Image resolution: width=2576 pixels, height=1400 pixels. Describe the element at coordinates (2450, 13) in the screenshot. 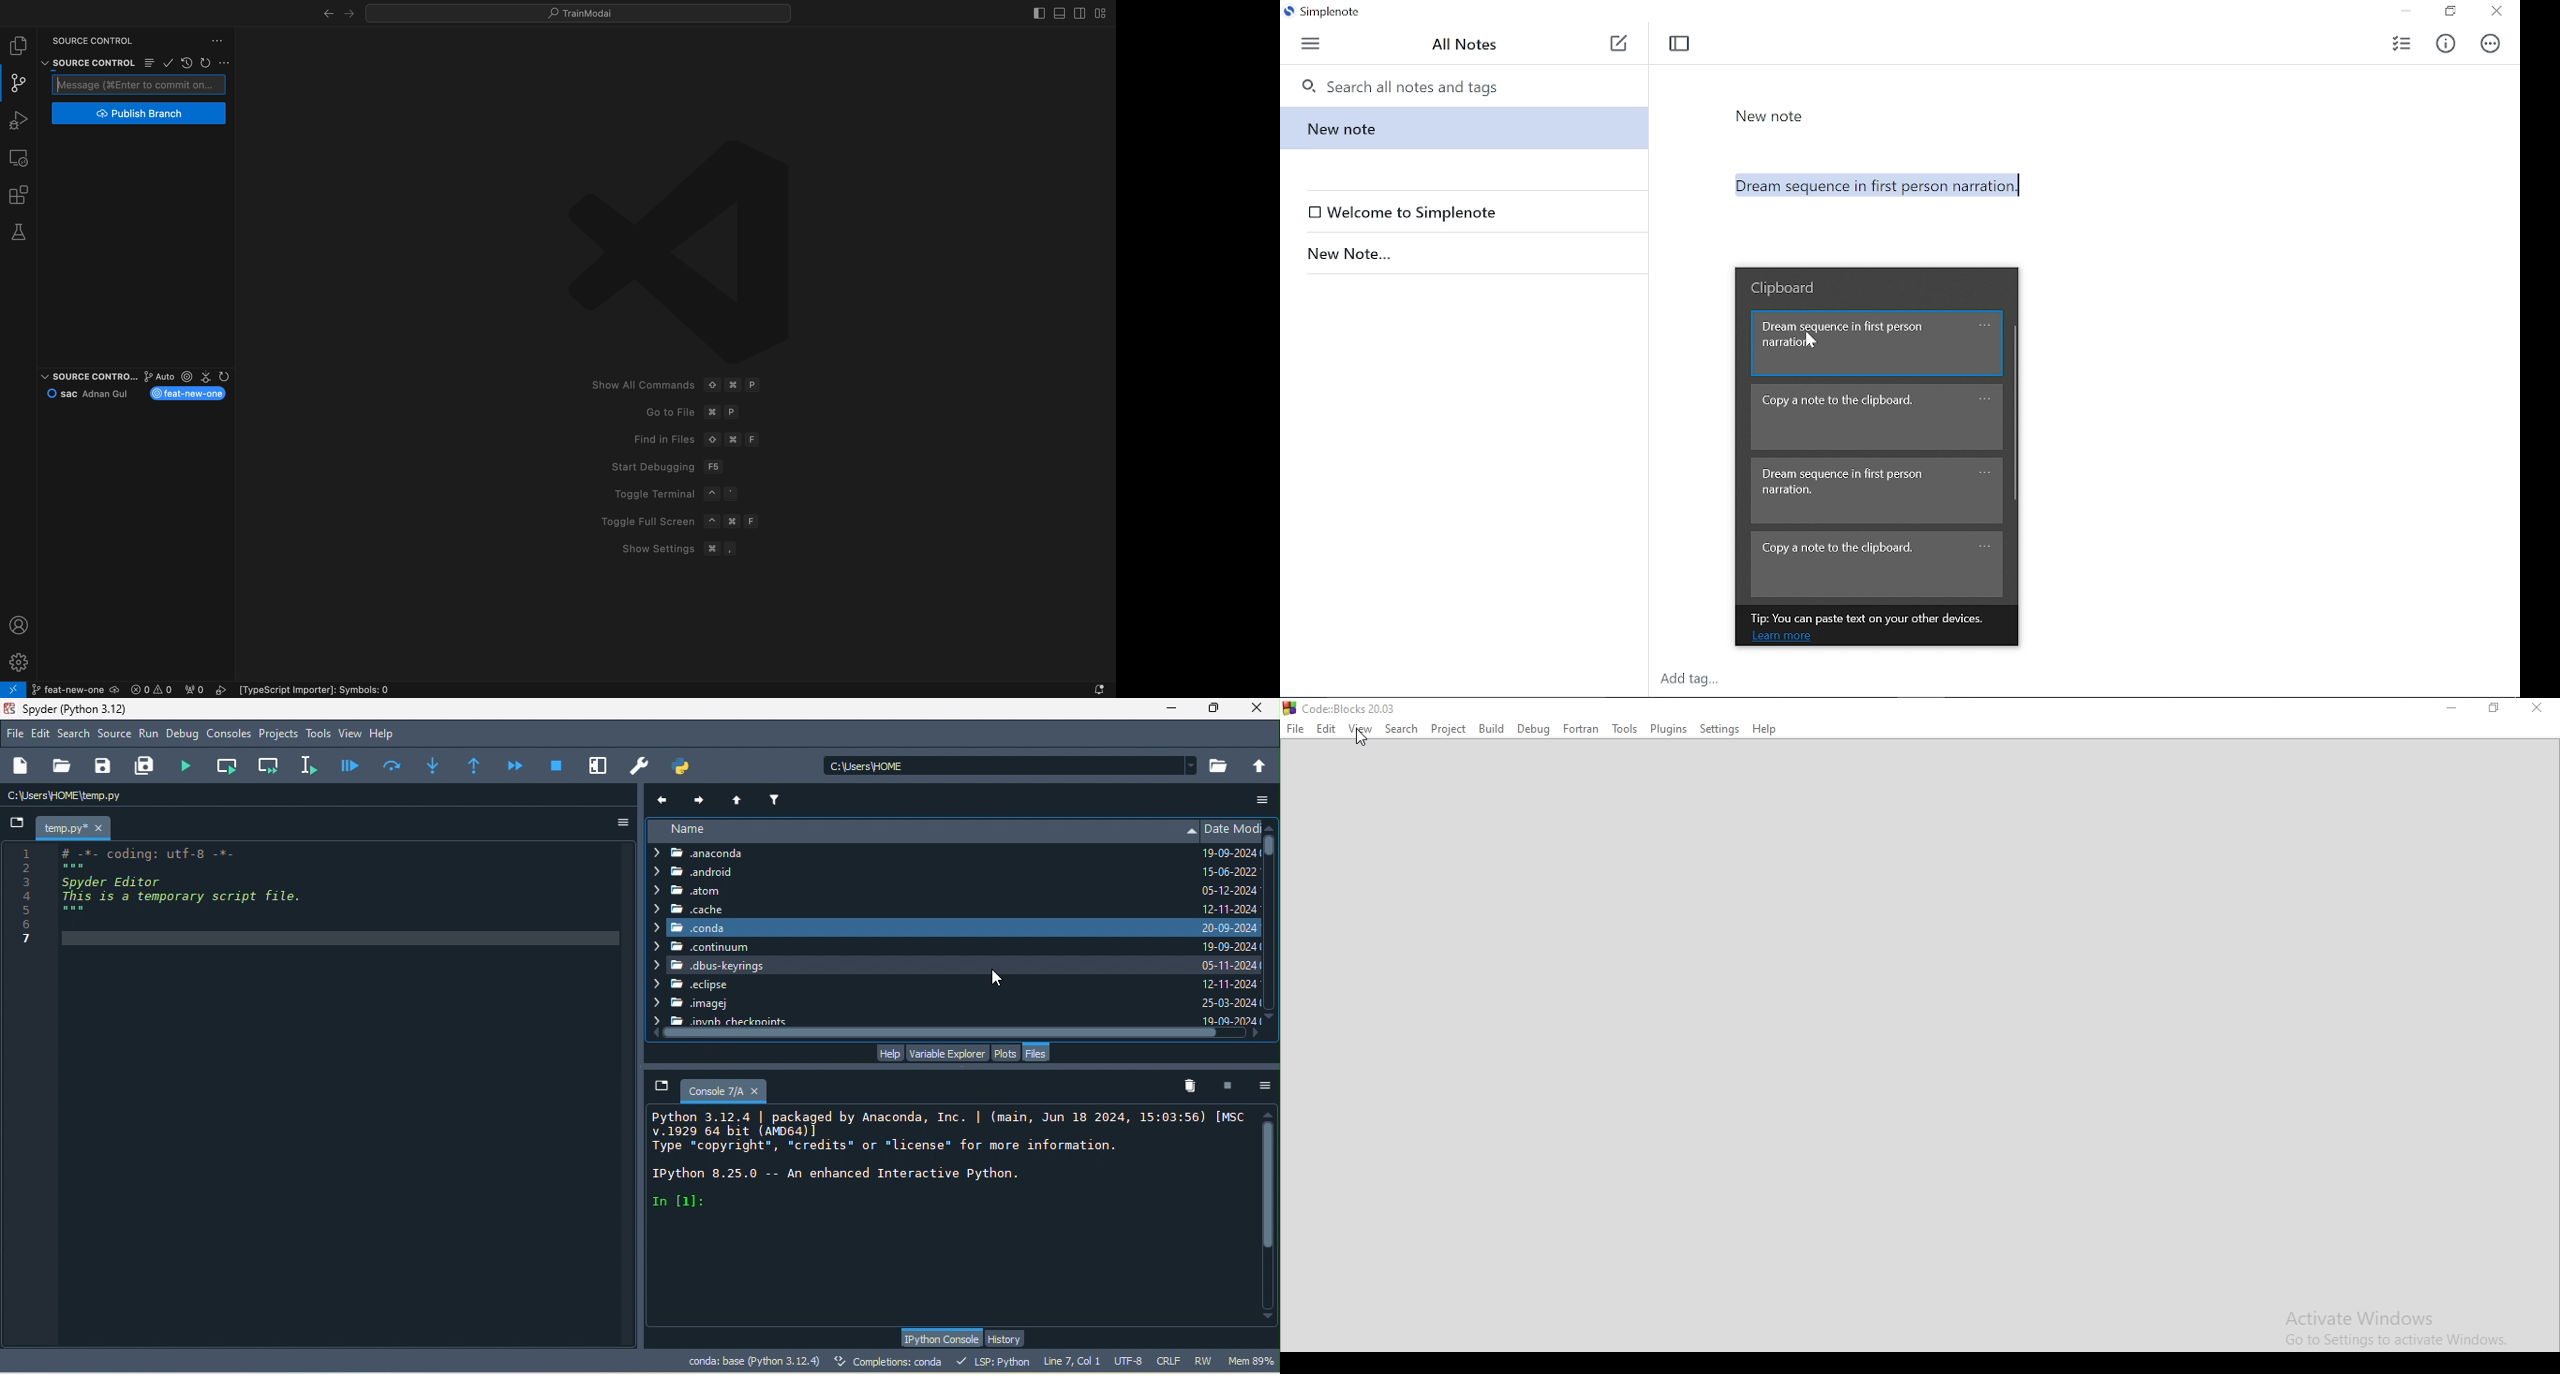

I see `Restore down` at that location.